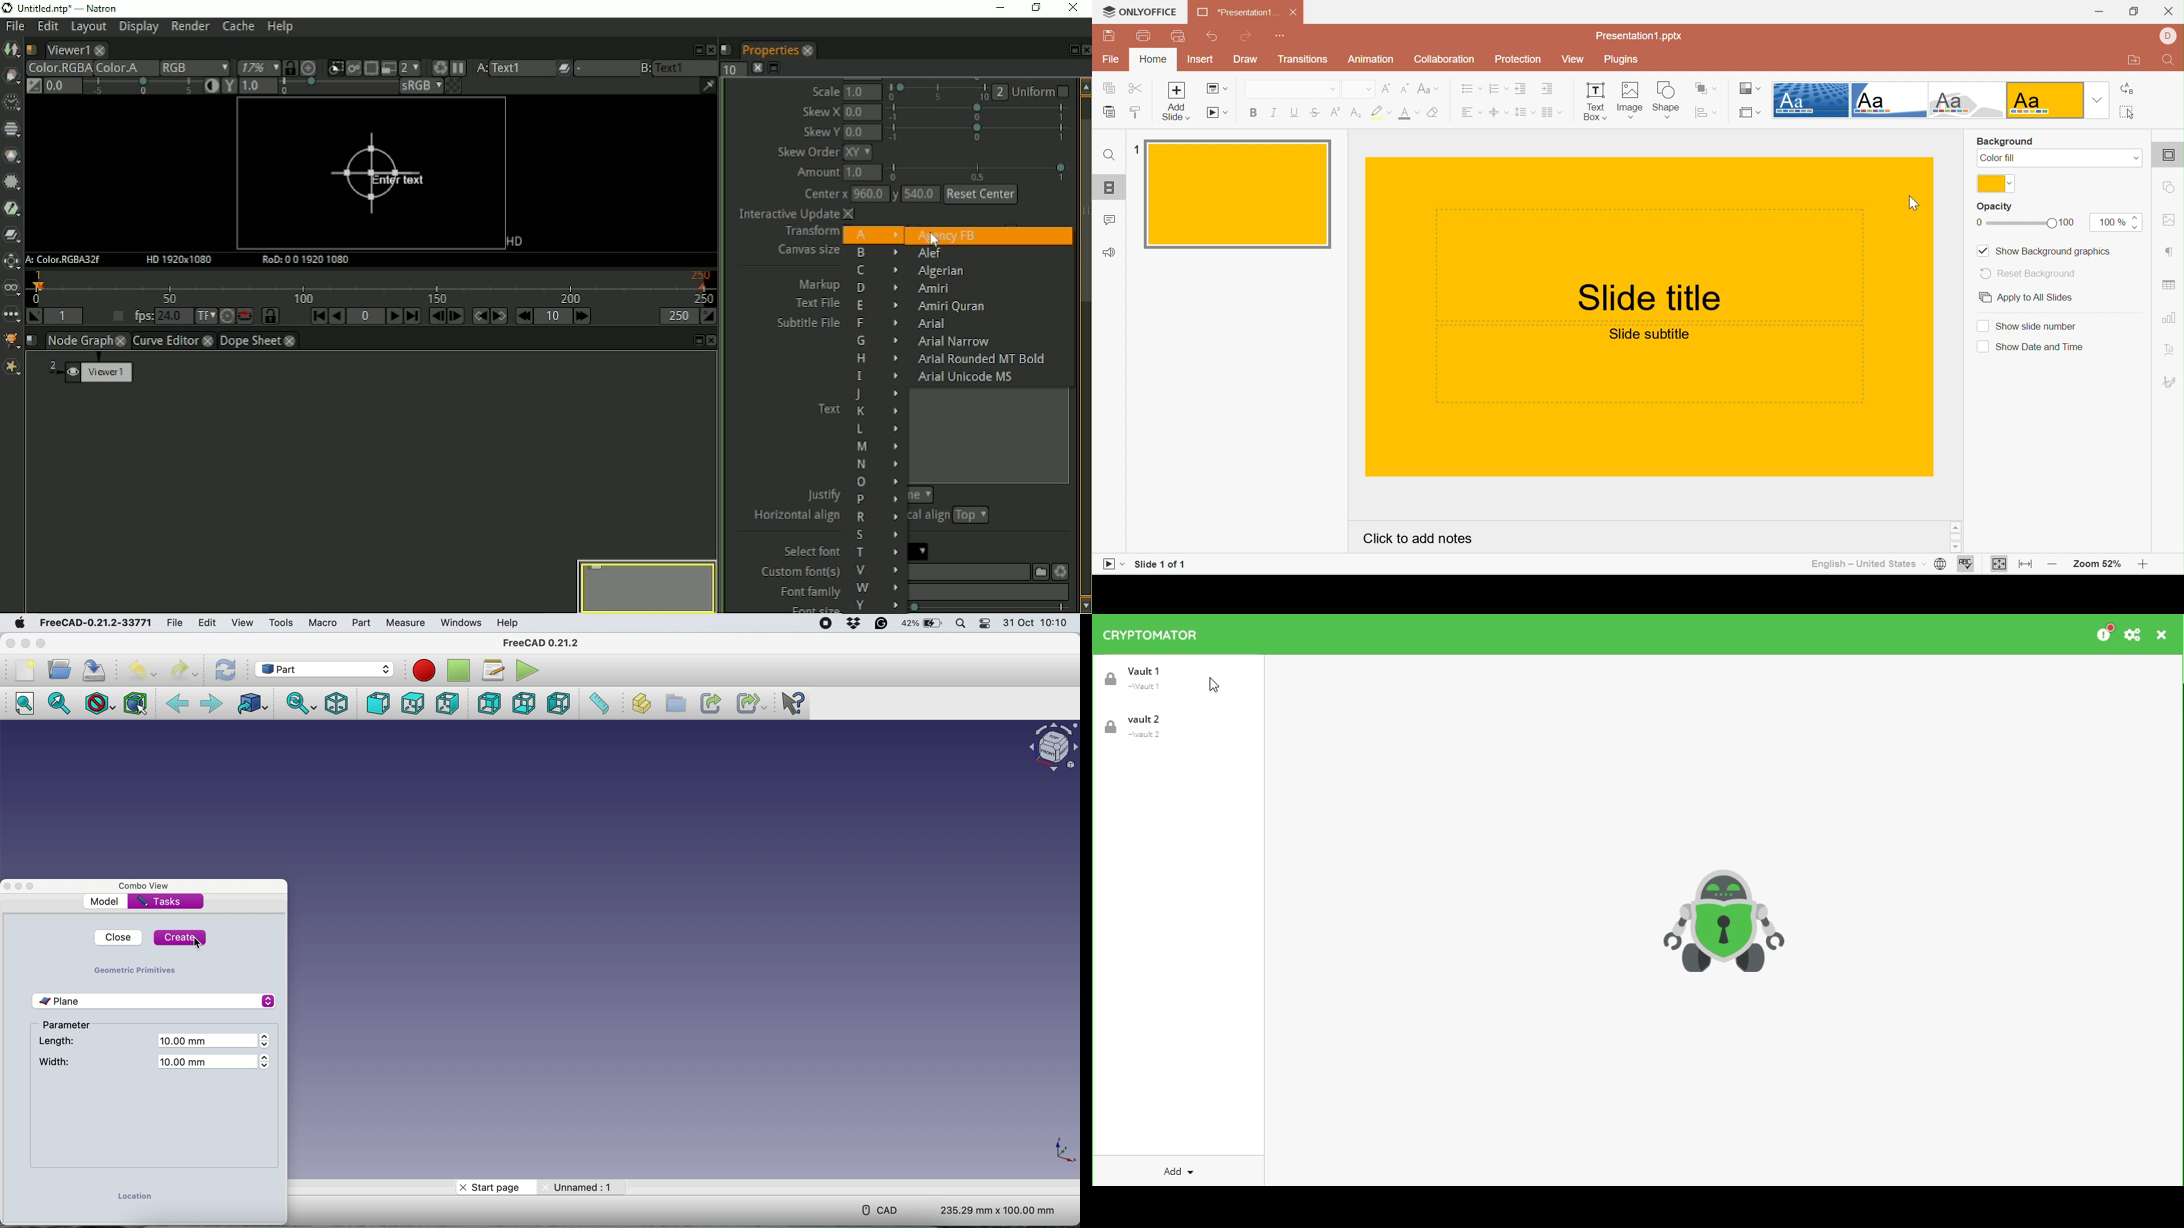 This screenshot has width=2184, height=1232. Describe the element at coordinates (1374, 61) in the screenshot. I see `Animation` at that location.